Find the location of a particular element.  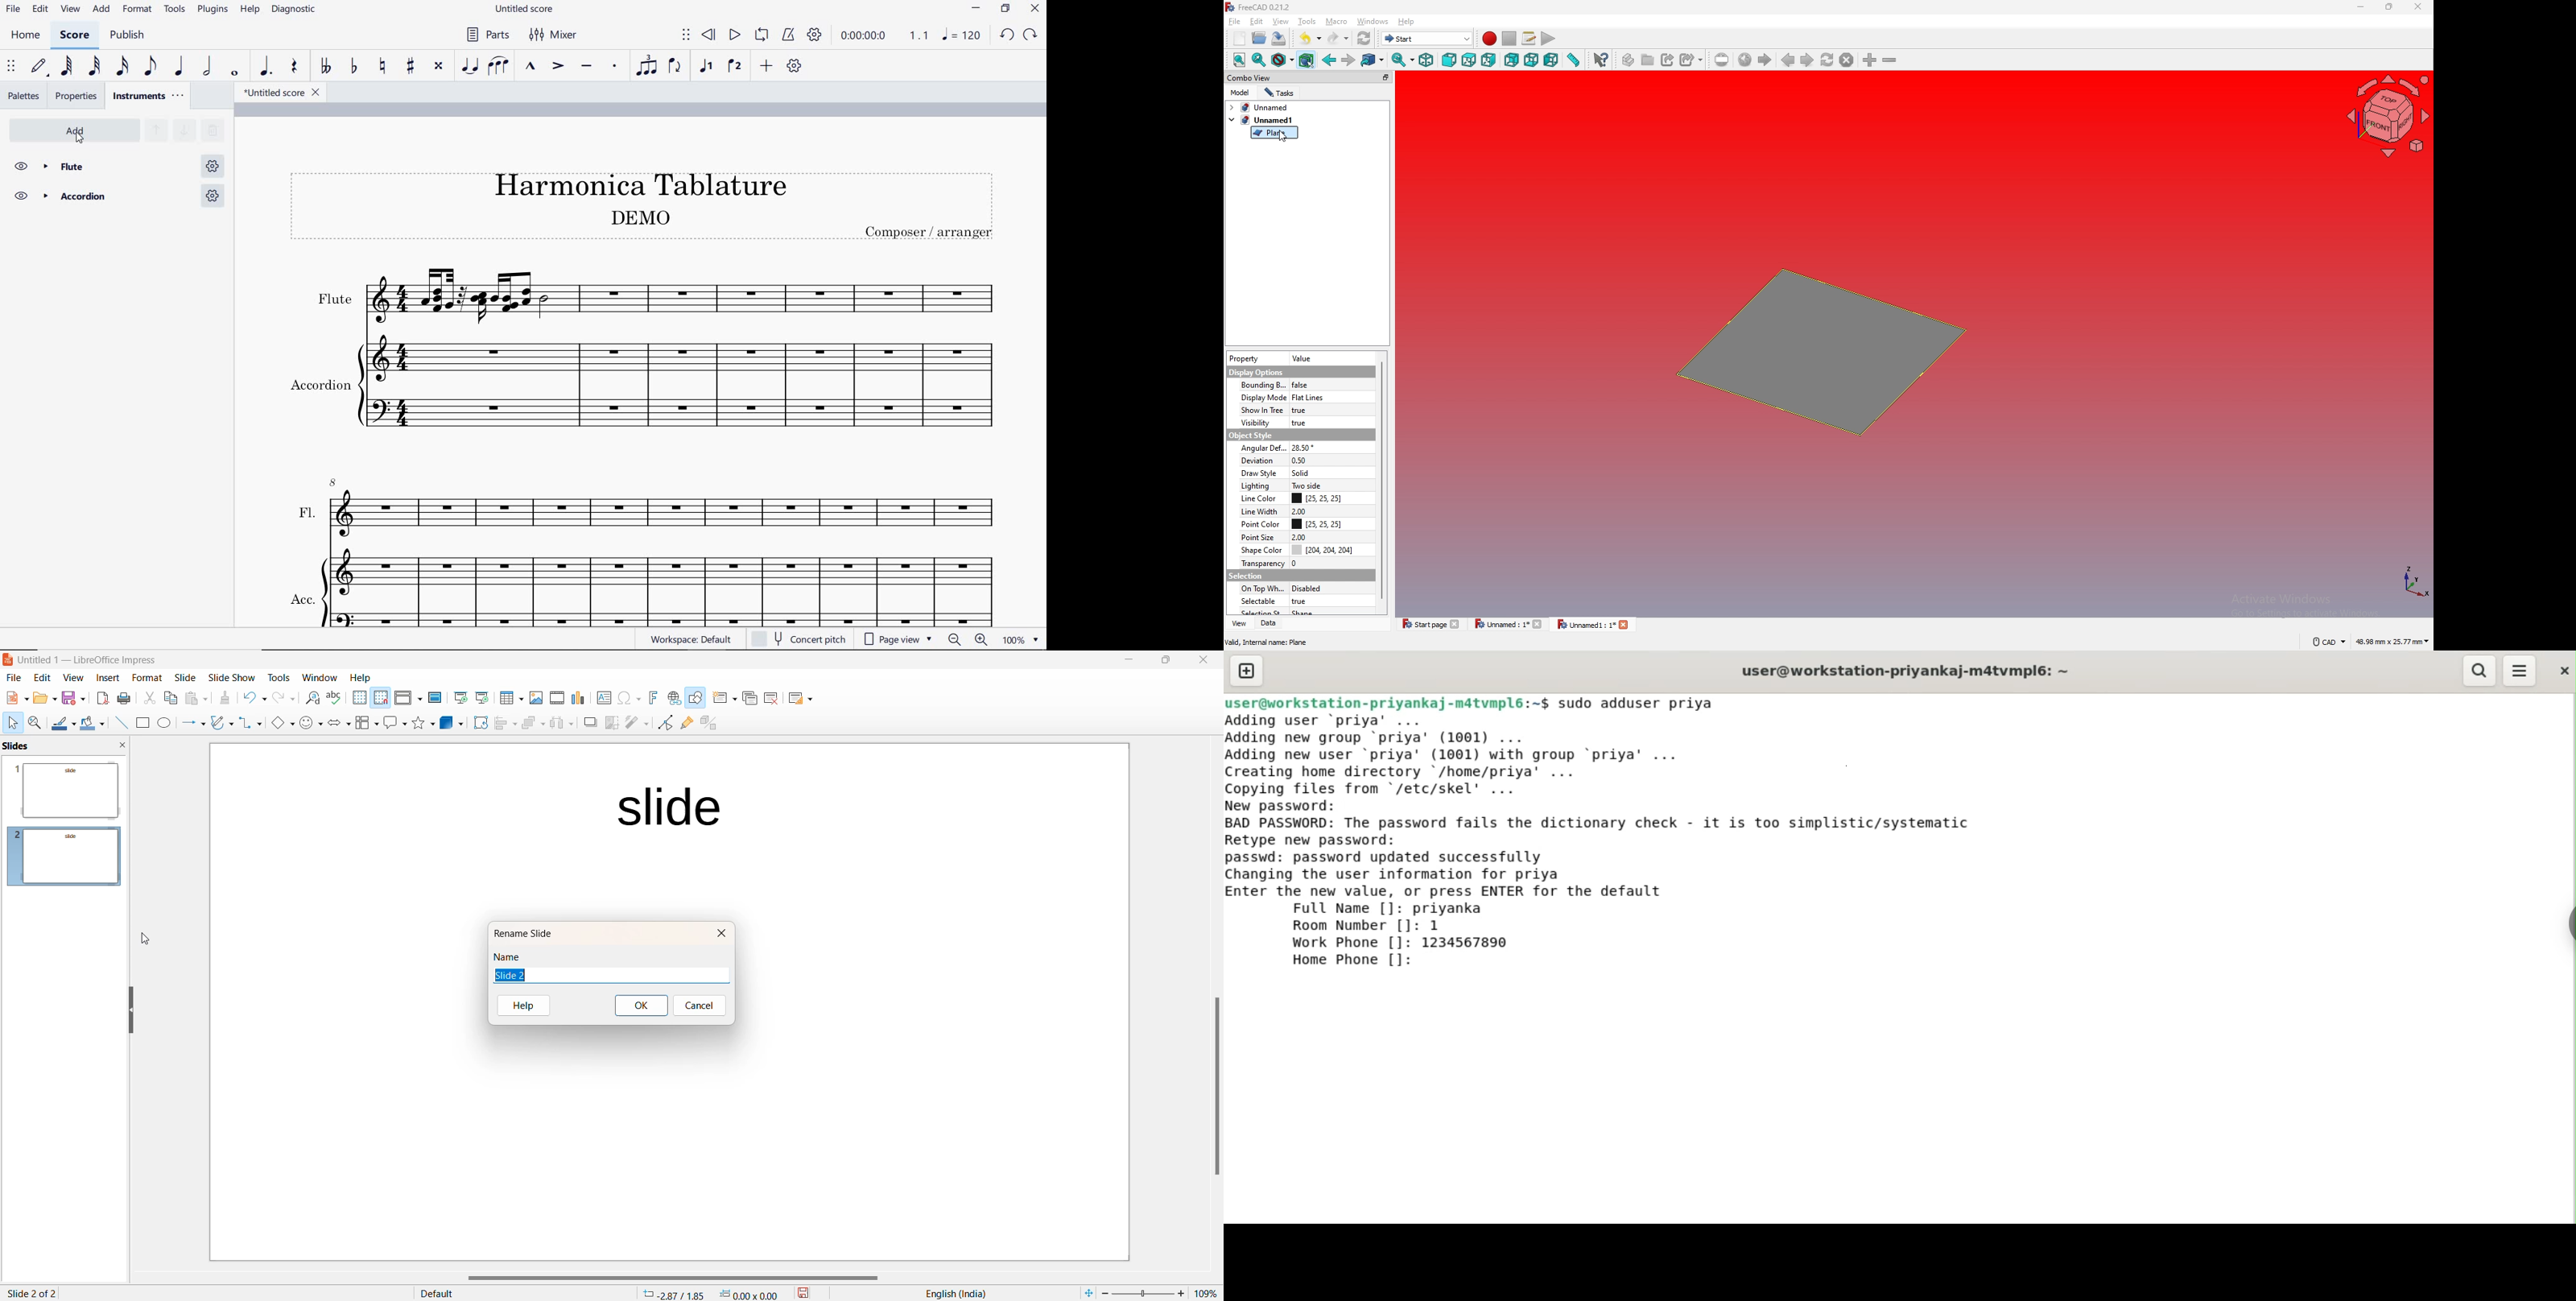

refresh is located at coordinates (1365, 39).